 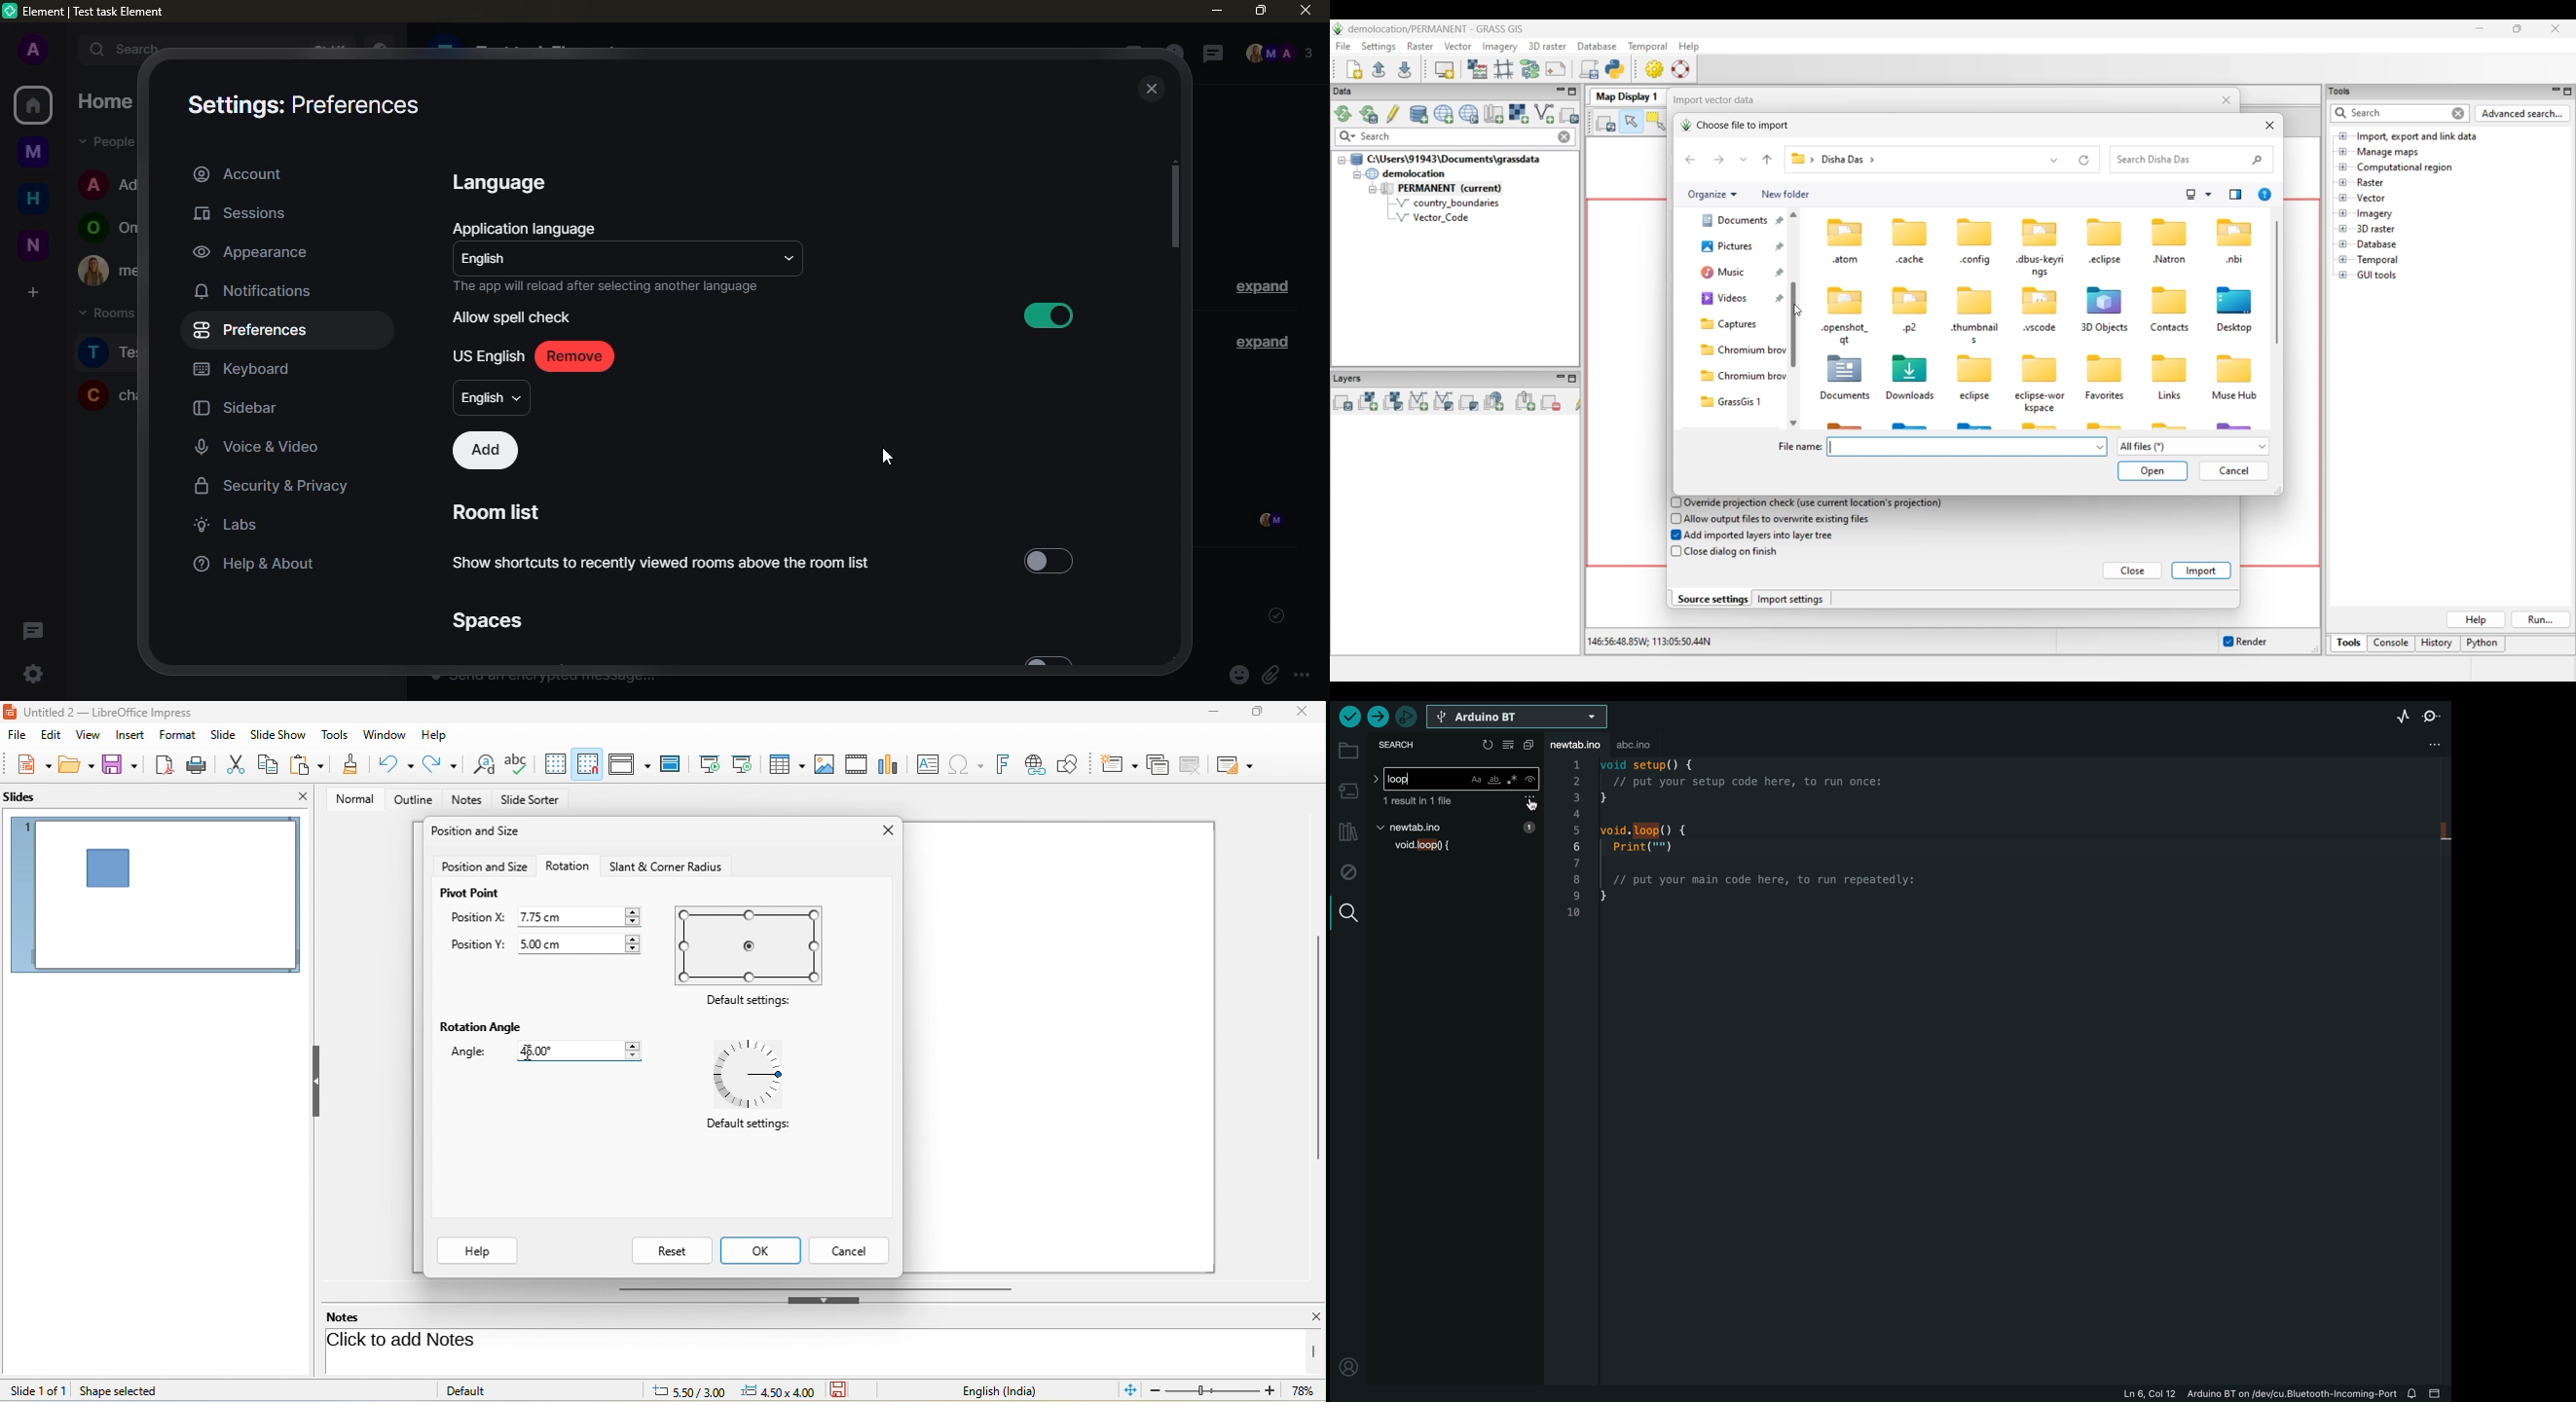 What do you see at coordinates (555, 764) in the screenshot?
I see `display grid` at bounding box center [555, 764].